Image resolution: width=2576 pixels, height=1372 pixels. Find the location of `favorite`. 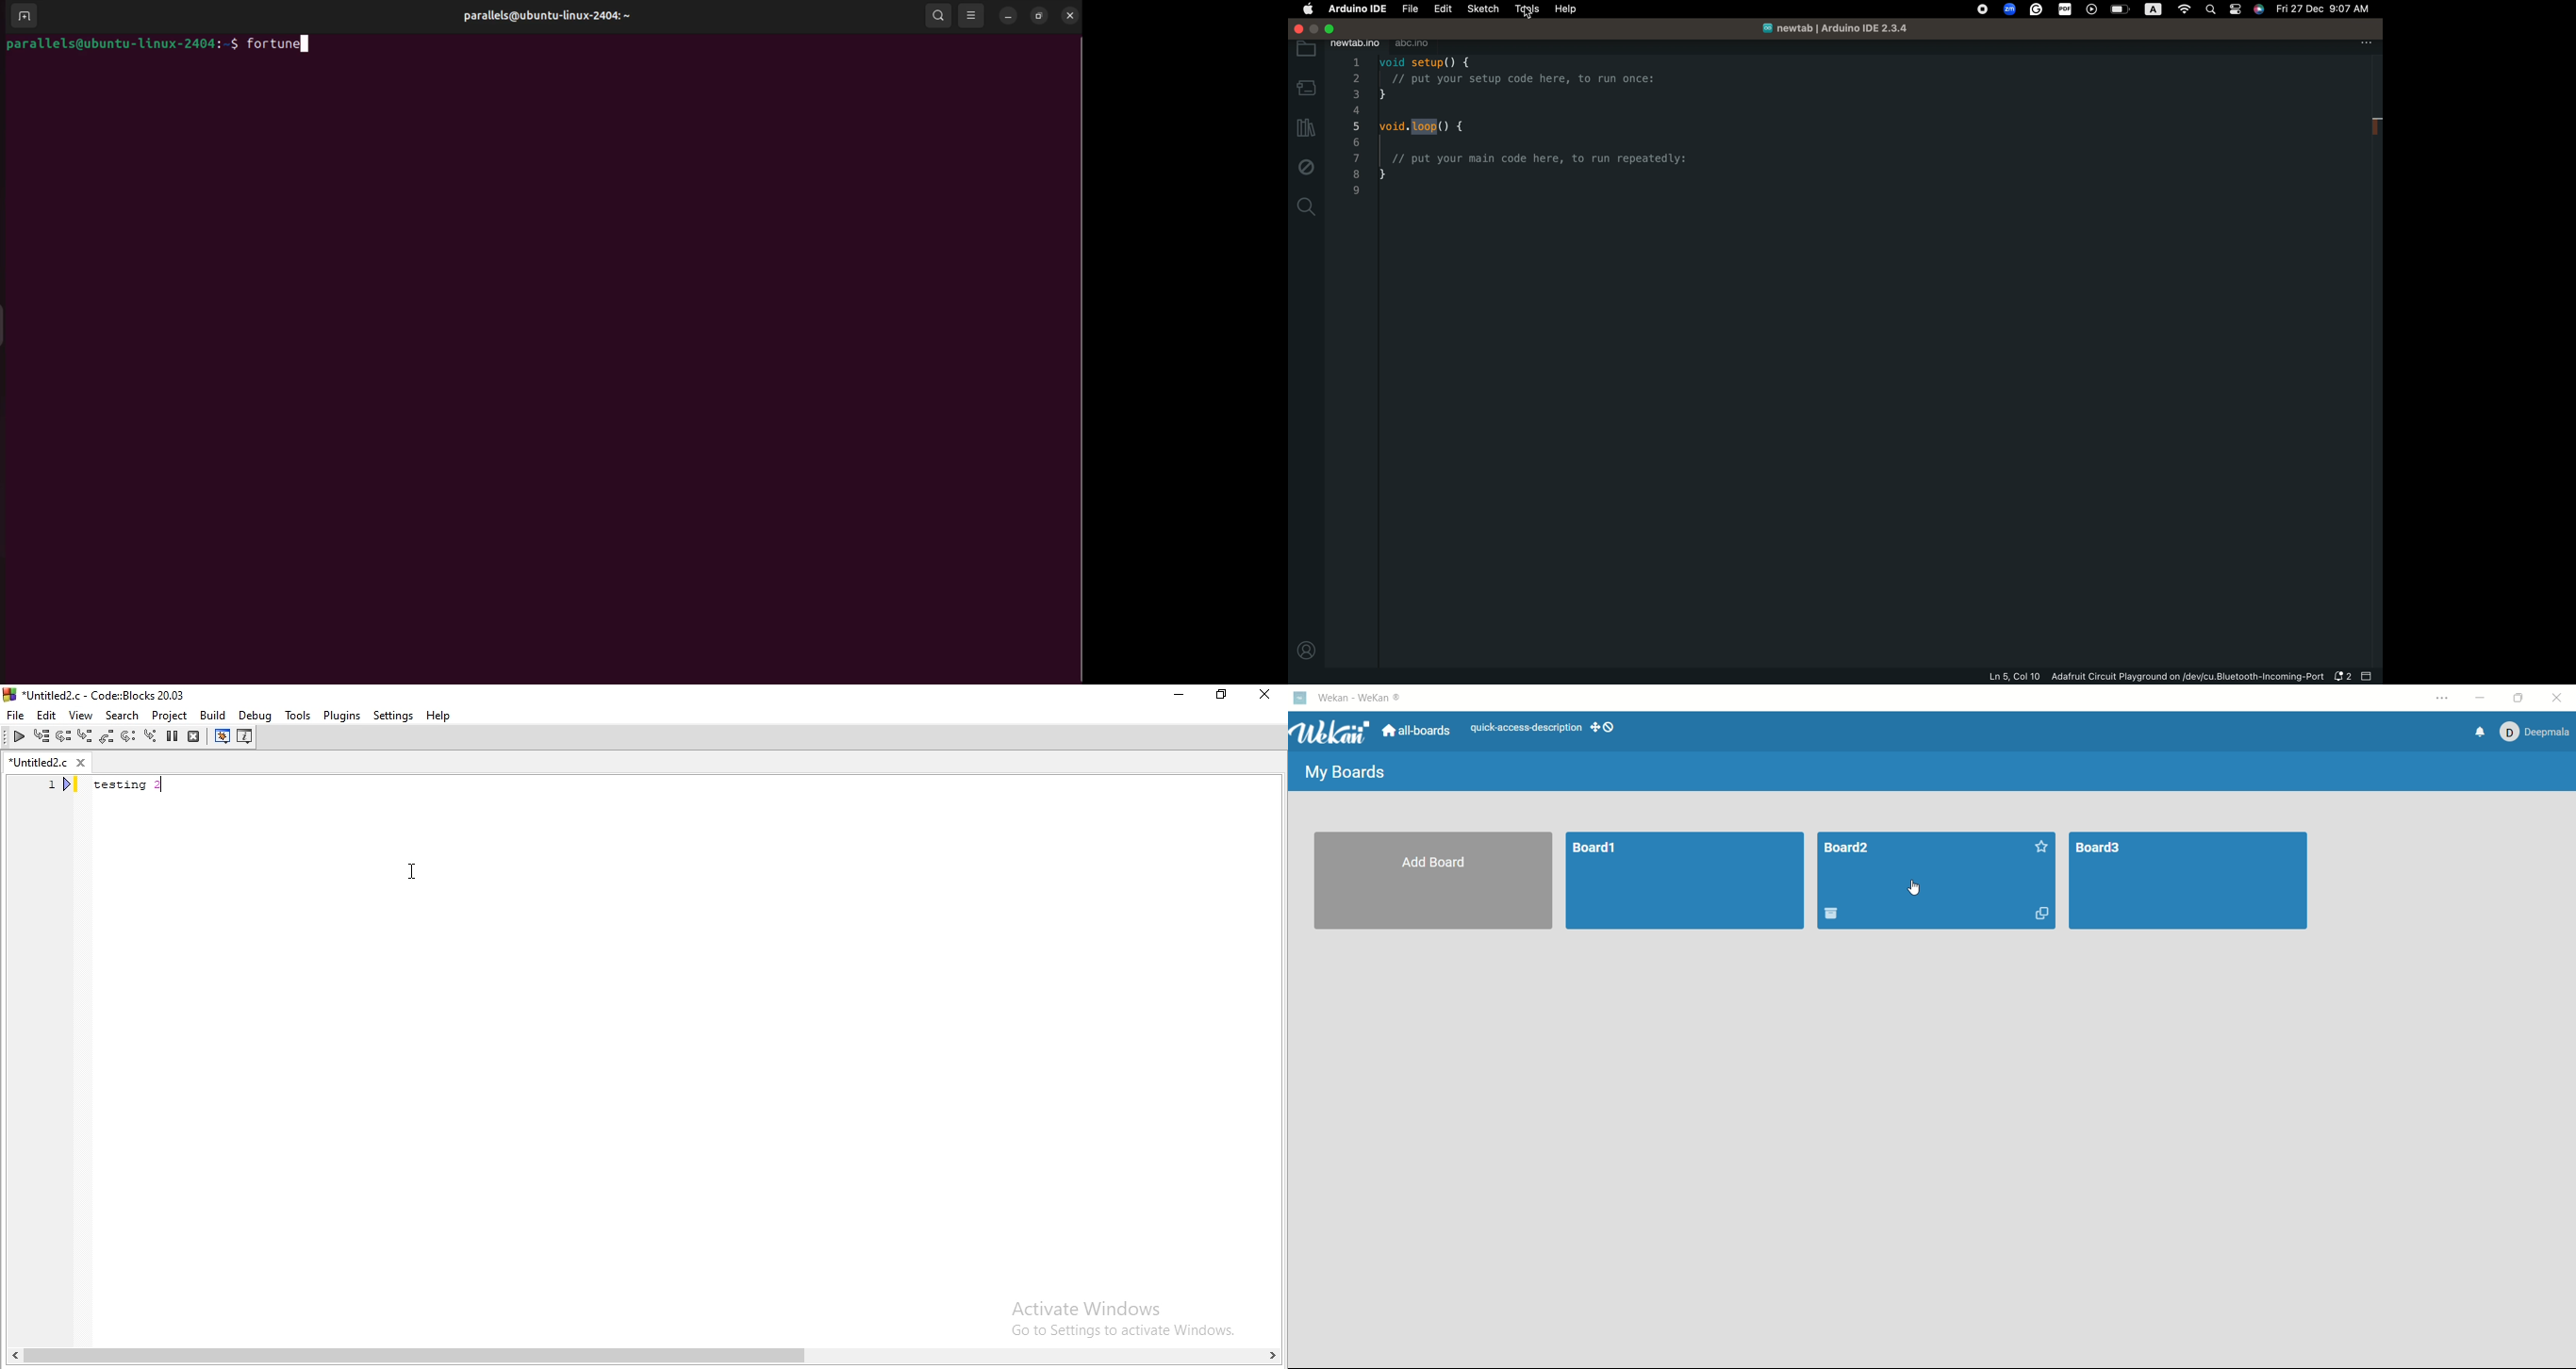

favorite is located at coordinates (2031, 846).